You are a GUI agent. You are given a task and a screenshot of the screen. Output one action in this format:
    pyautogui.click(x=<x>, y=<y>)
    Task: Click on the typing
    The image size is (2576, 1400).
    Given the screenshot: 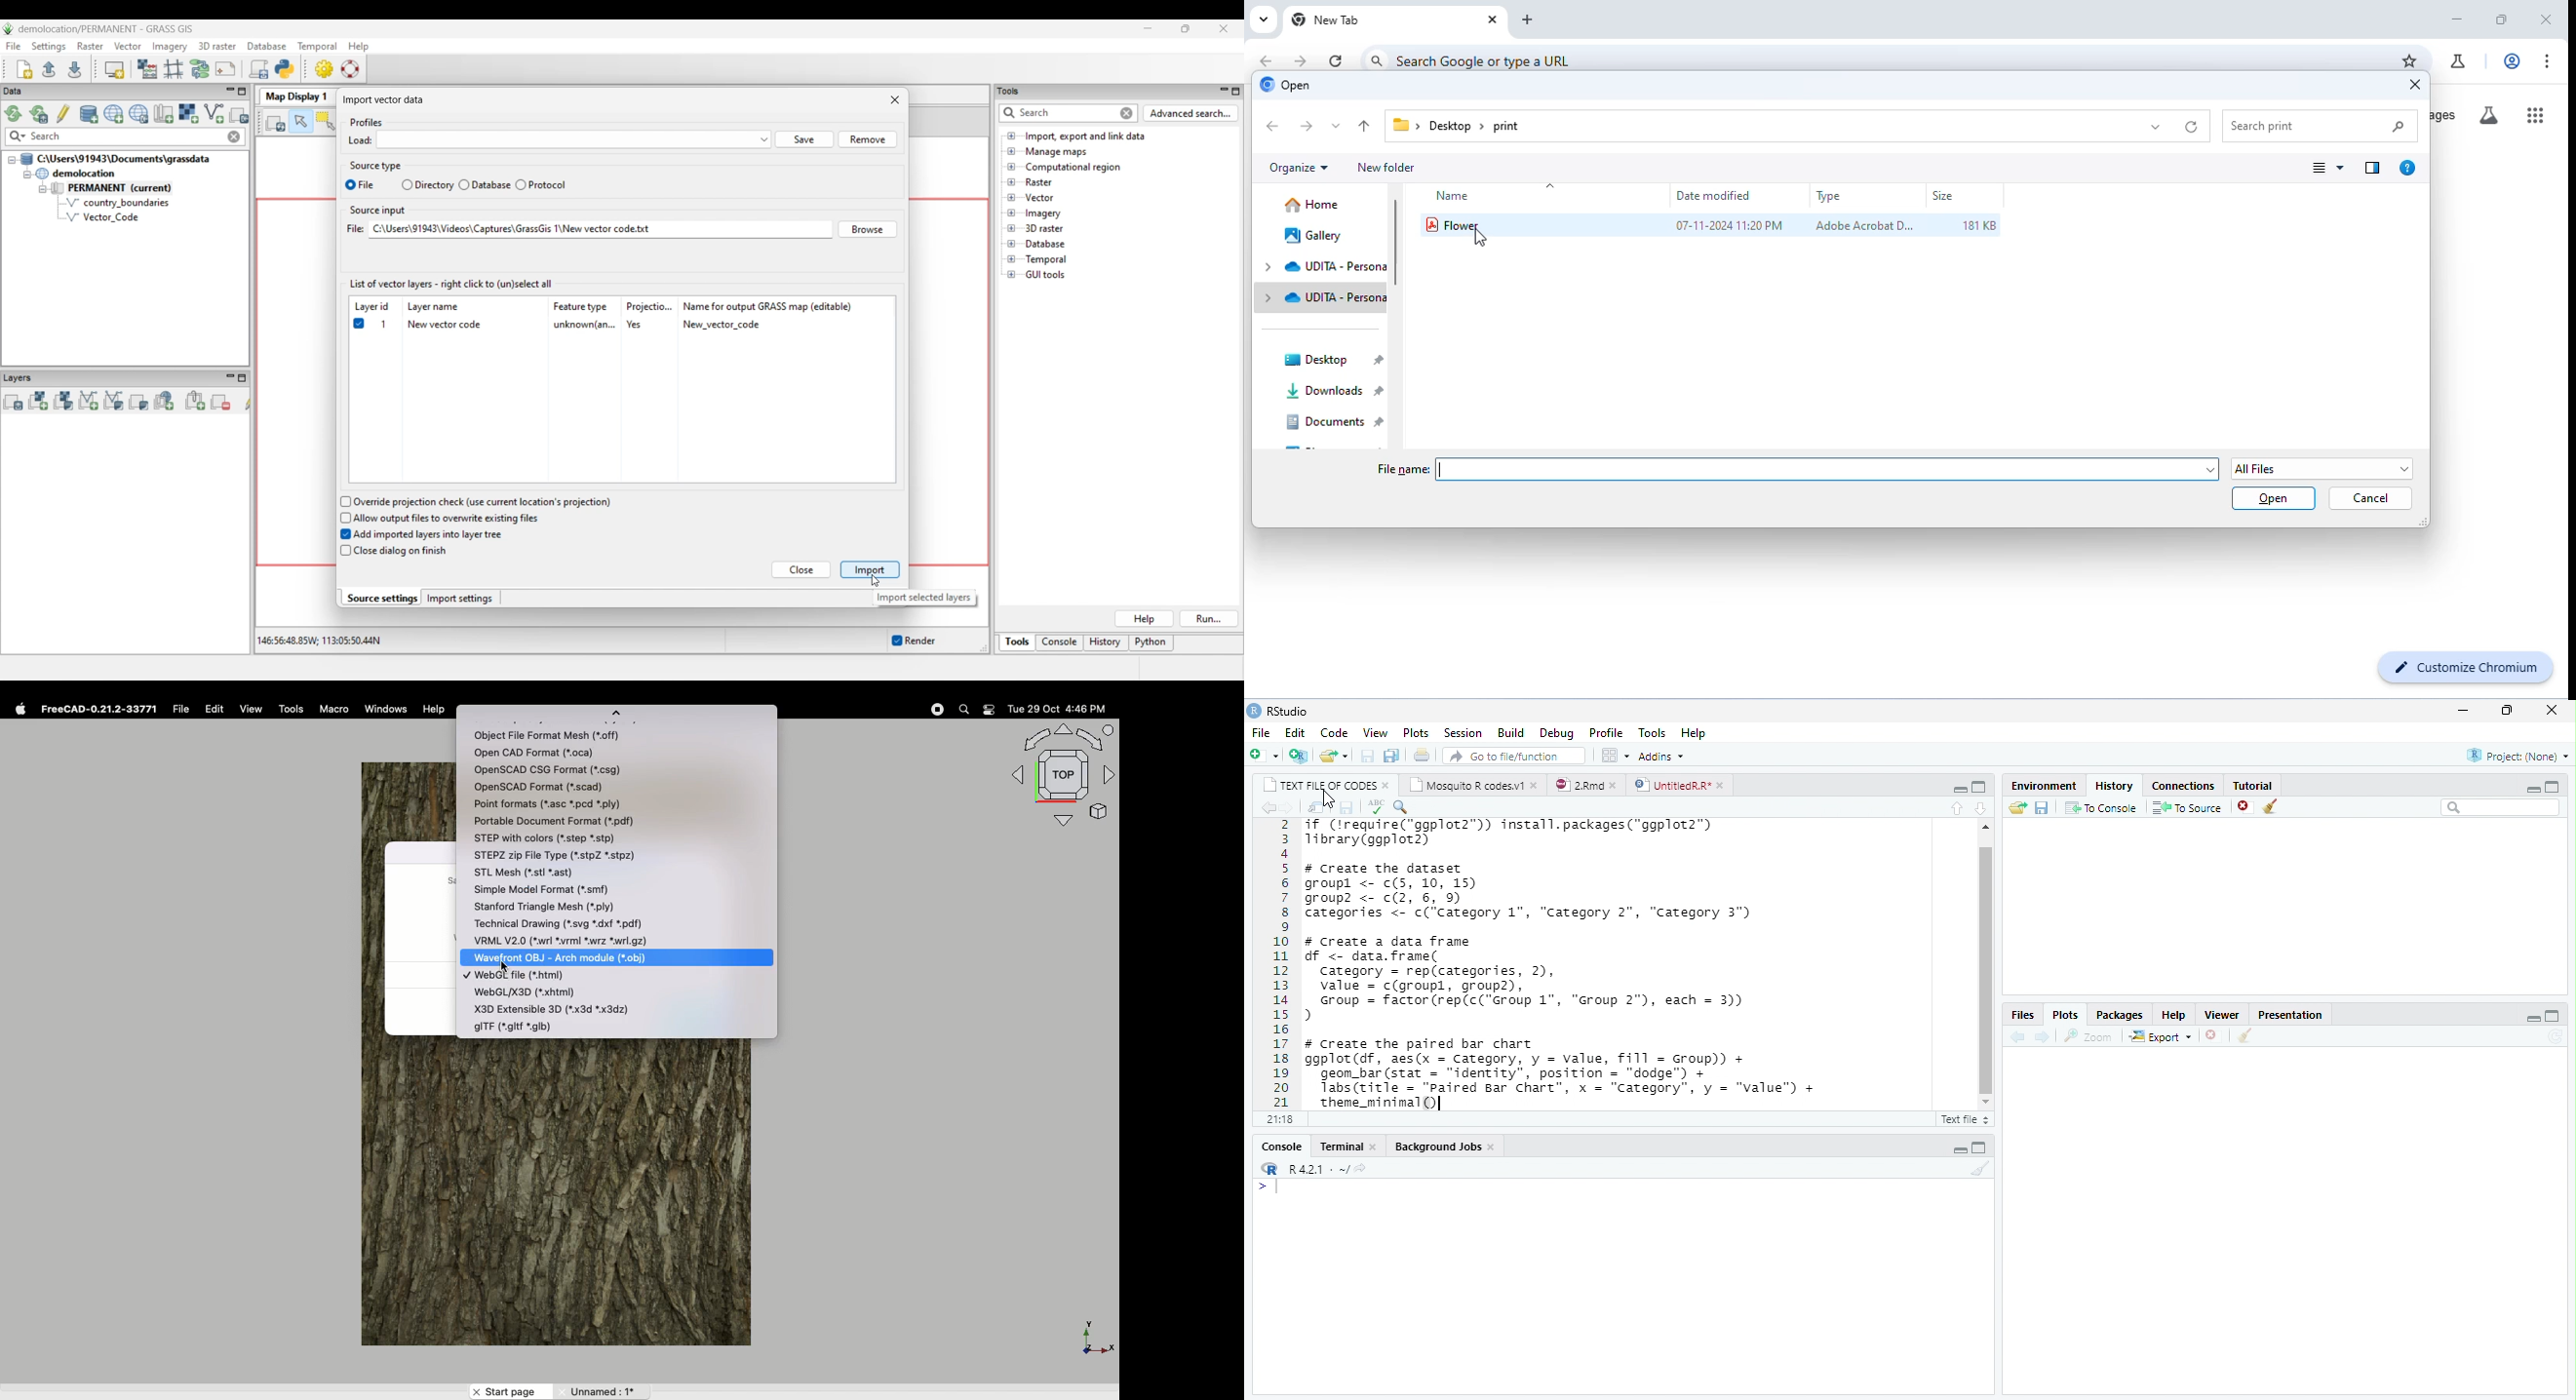 What is the action you would take?
    pyautogui.click(x=1267, y=1186)
    